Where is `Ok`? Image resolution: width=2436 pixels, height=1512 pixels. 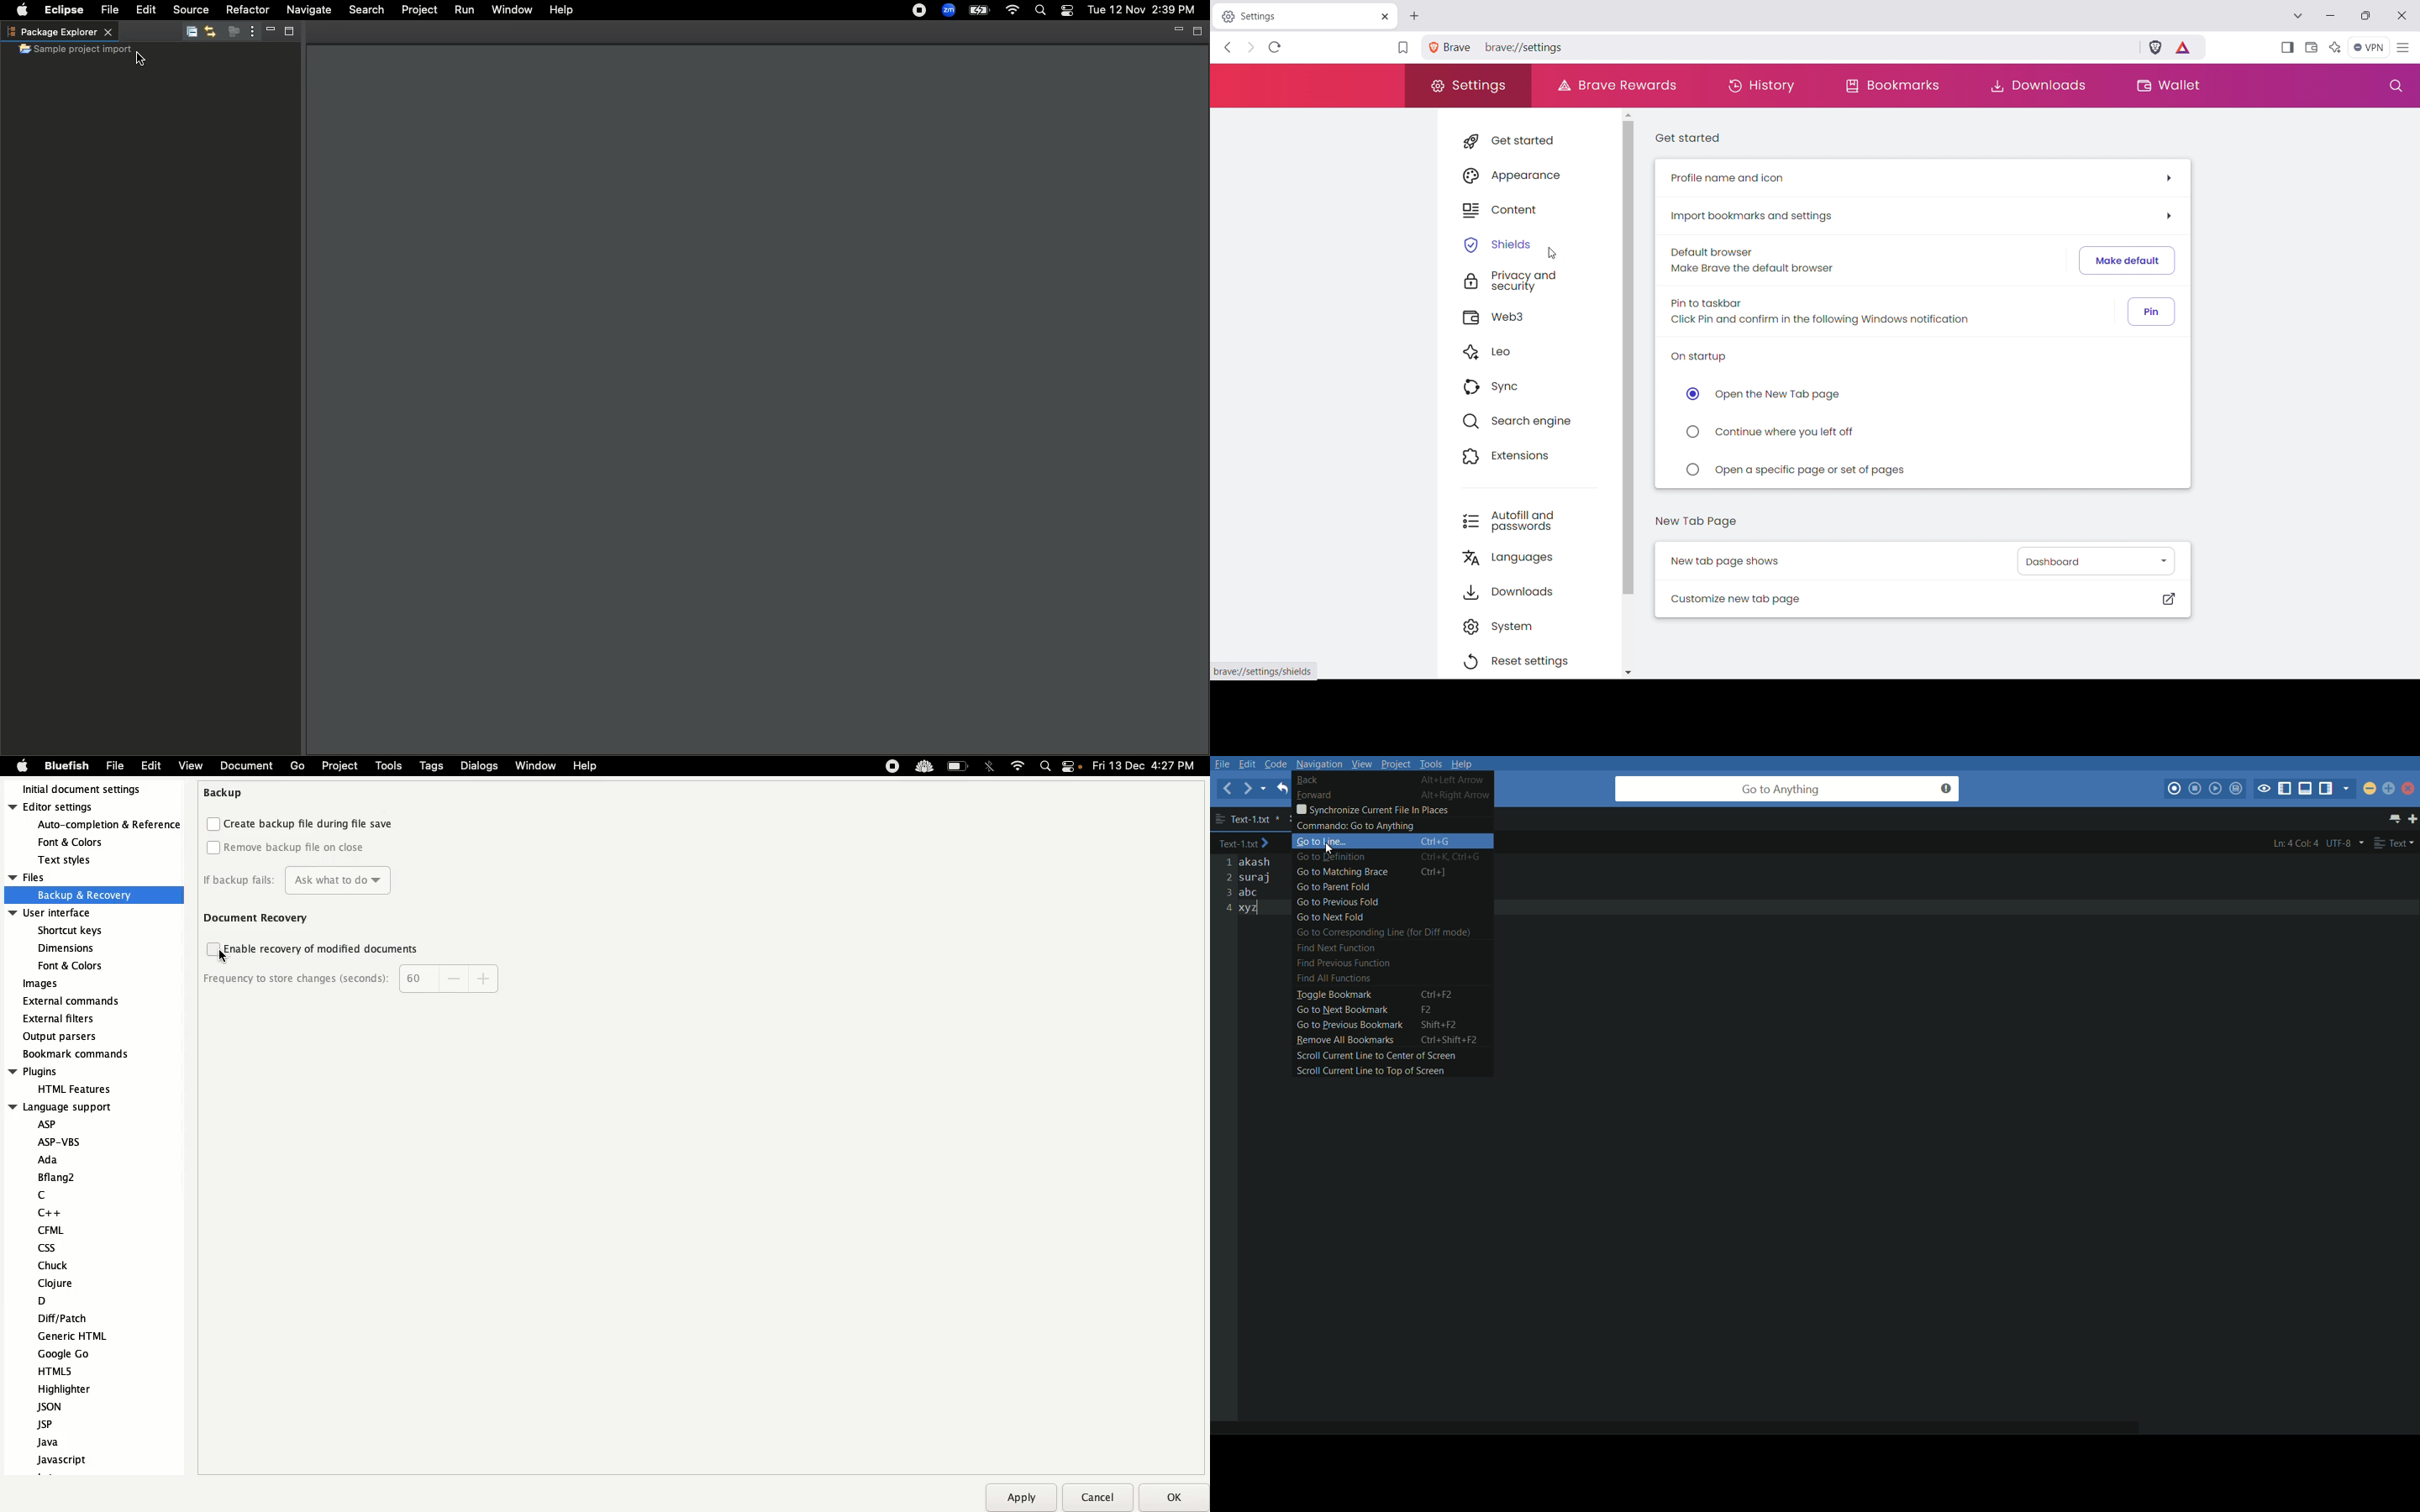 Ok is located at coordinates (1173, 1498).